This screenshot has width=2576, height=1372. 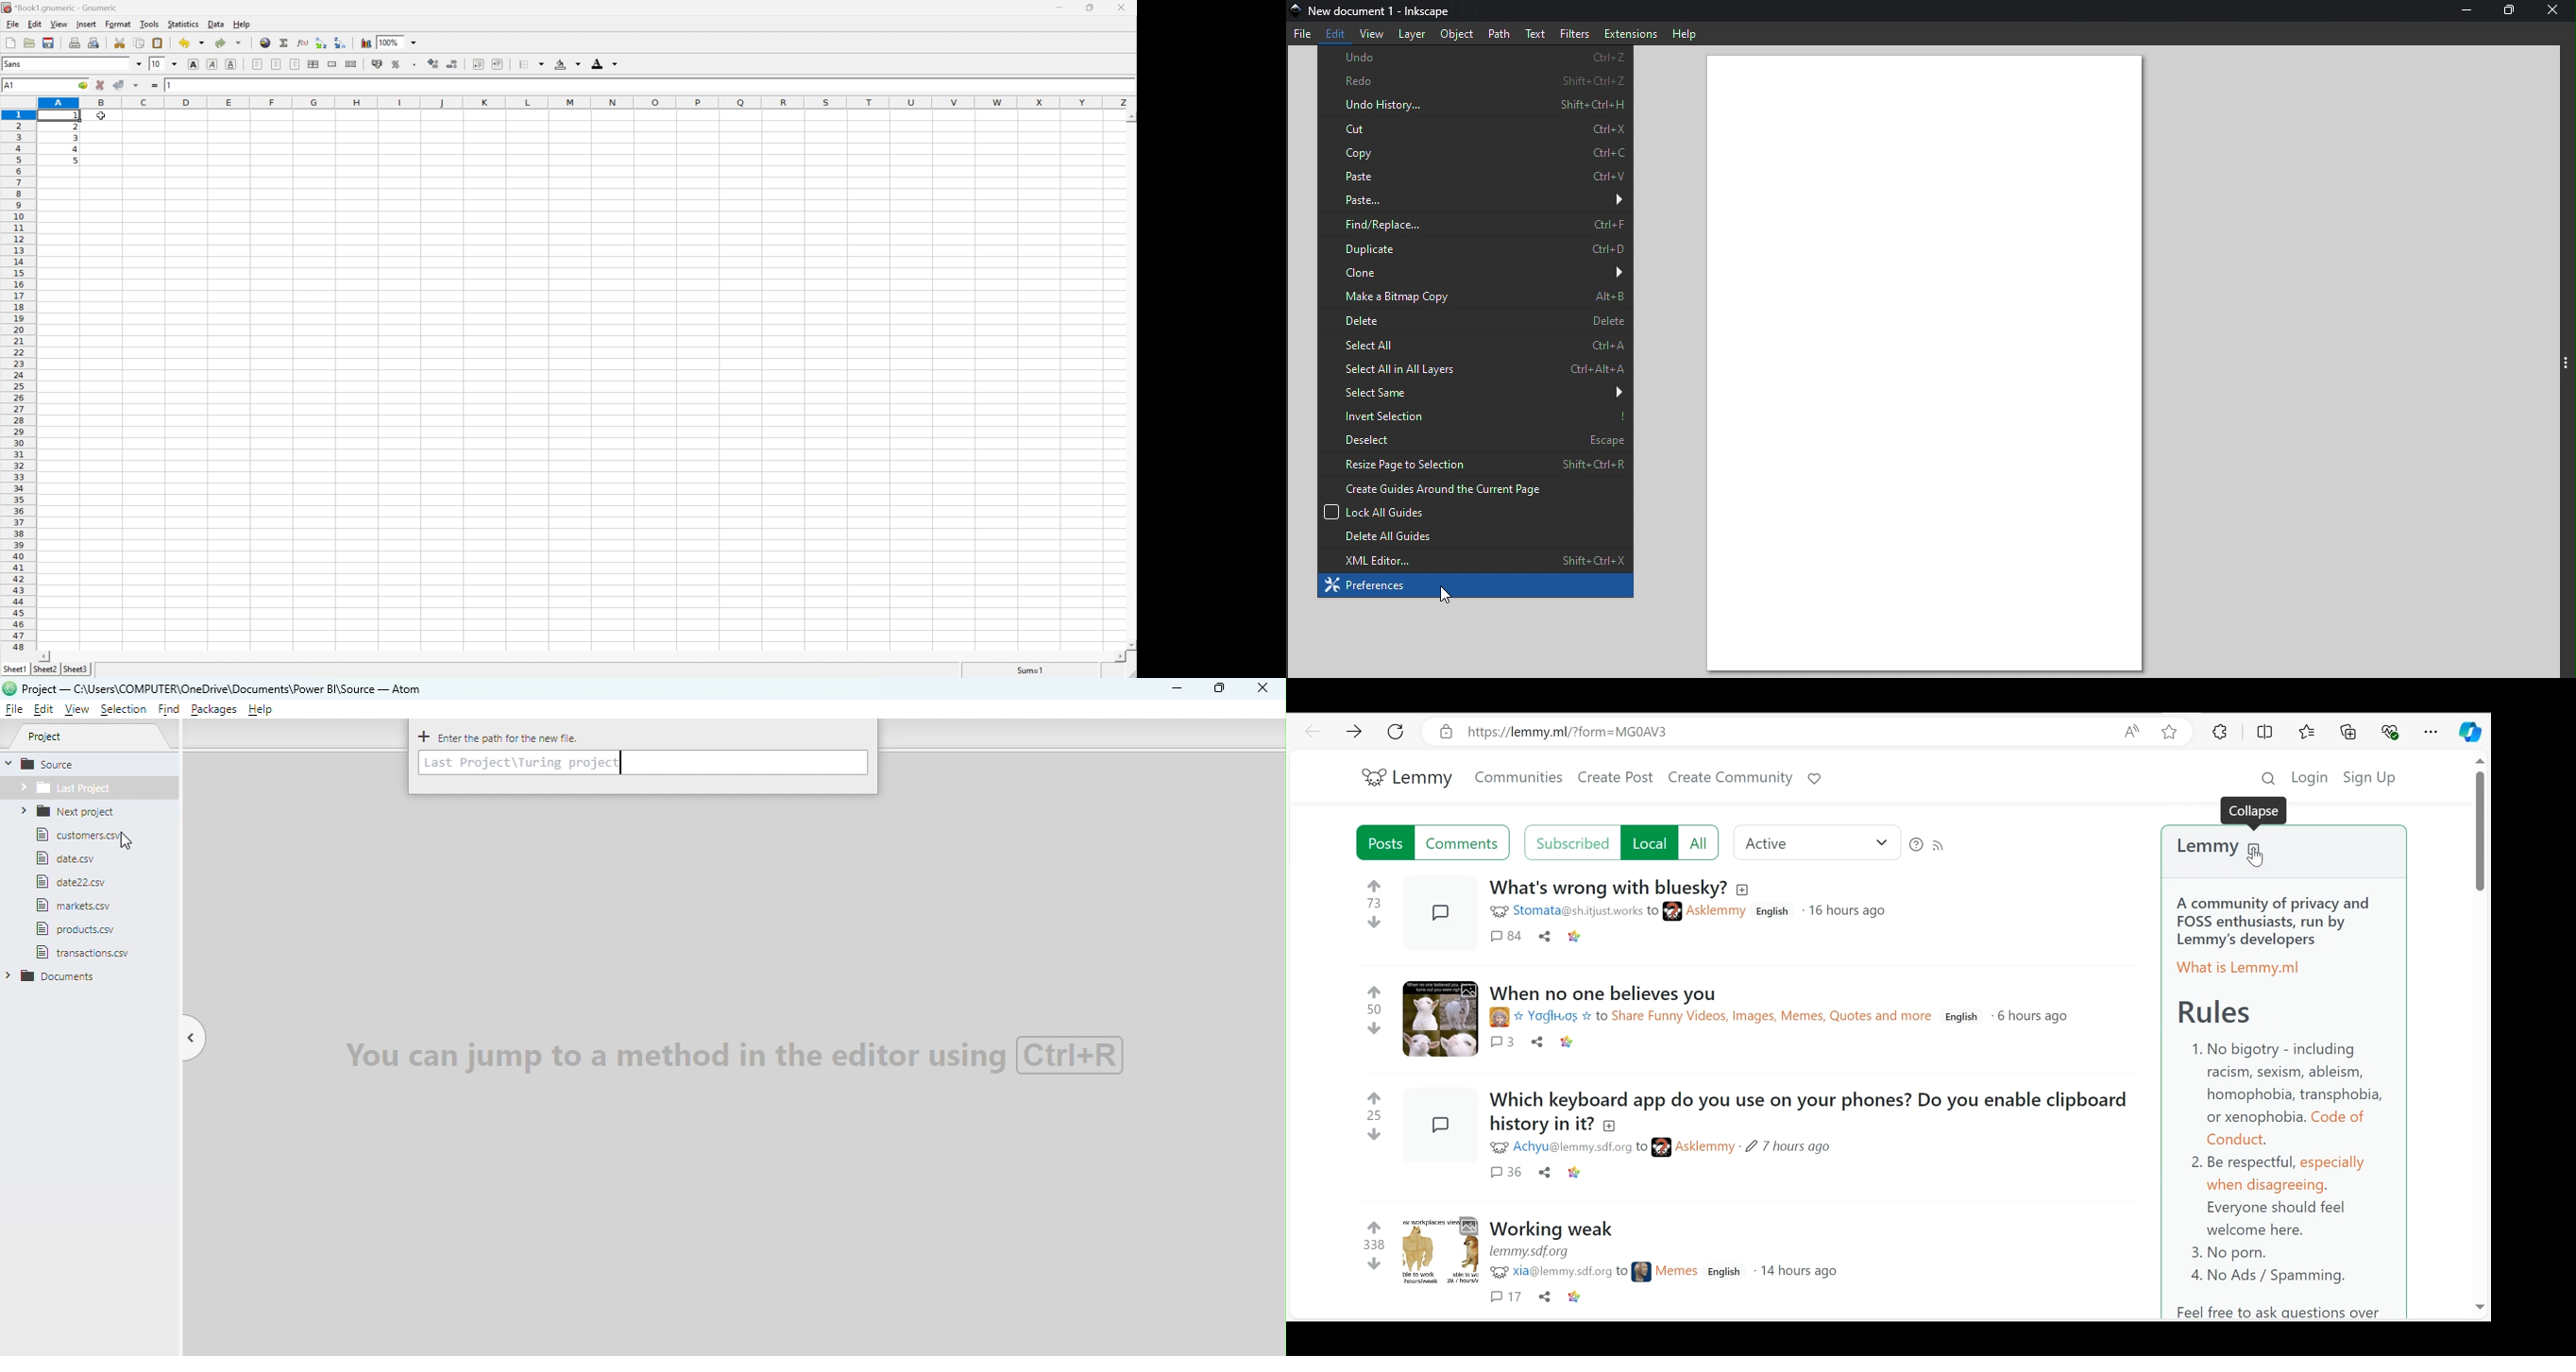 I want to click on Resize page o selection, so click(x=1474, y=464).